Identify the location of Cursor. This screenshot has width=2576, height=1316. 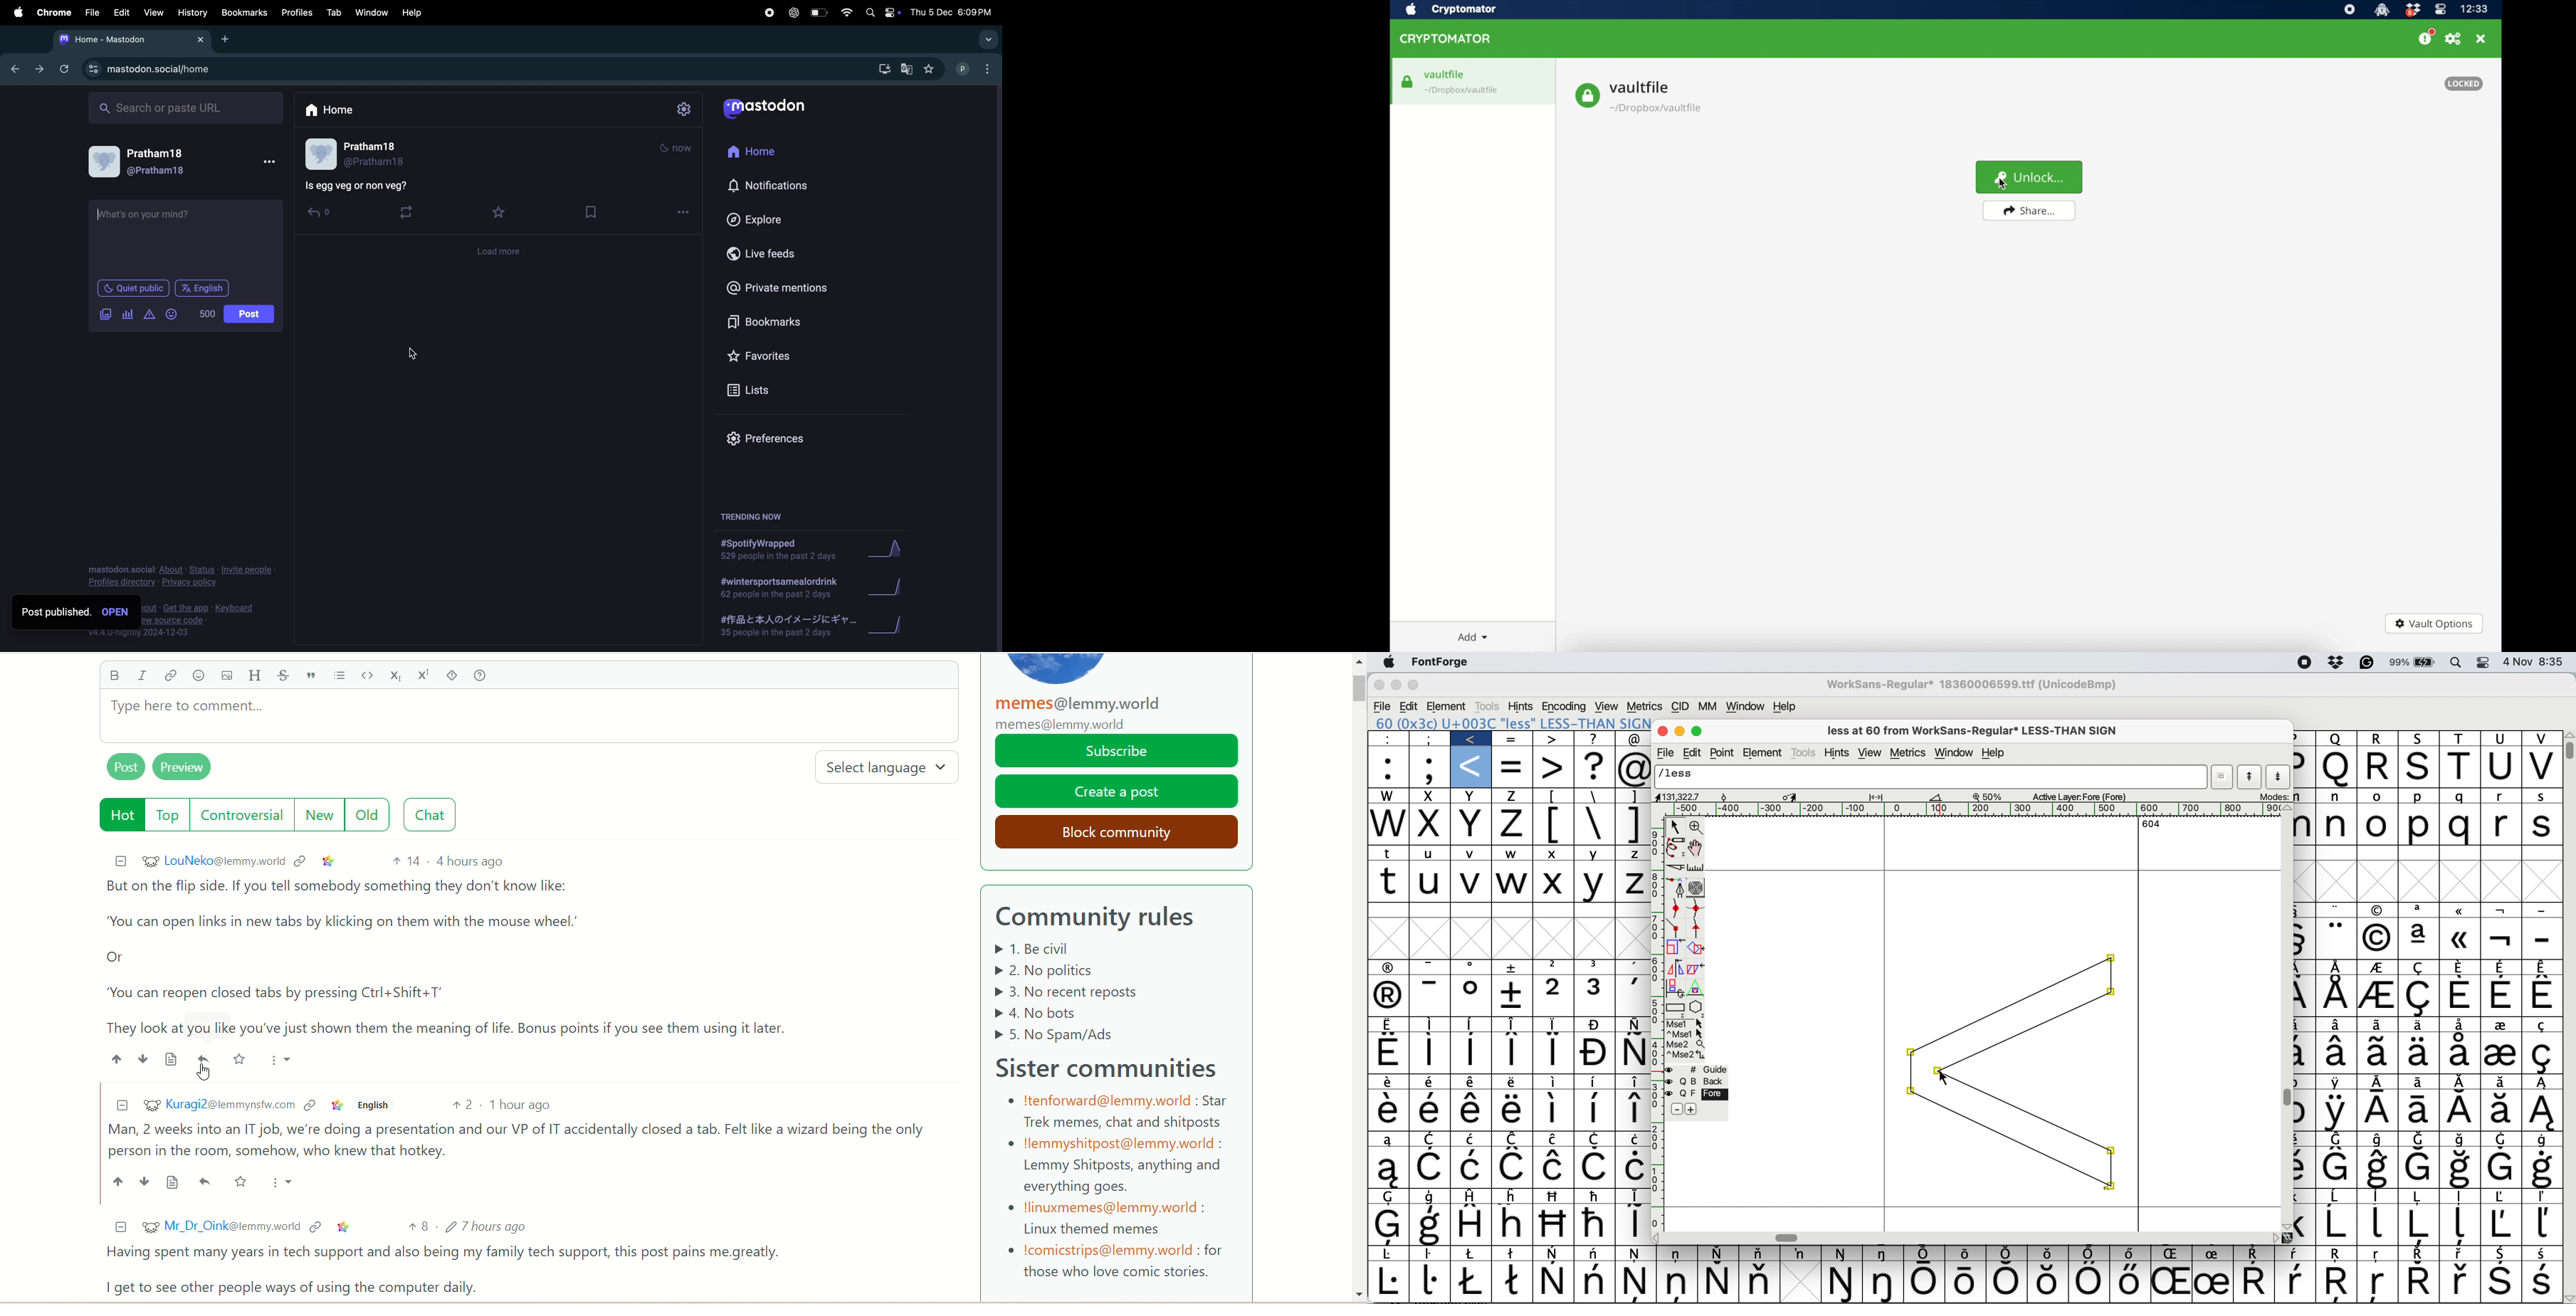
(413, 355).